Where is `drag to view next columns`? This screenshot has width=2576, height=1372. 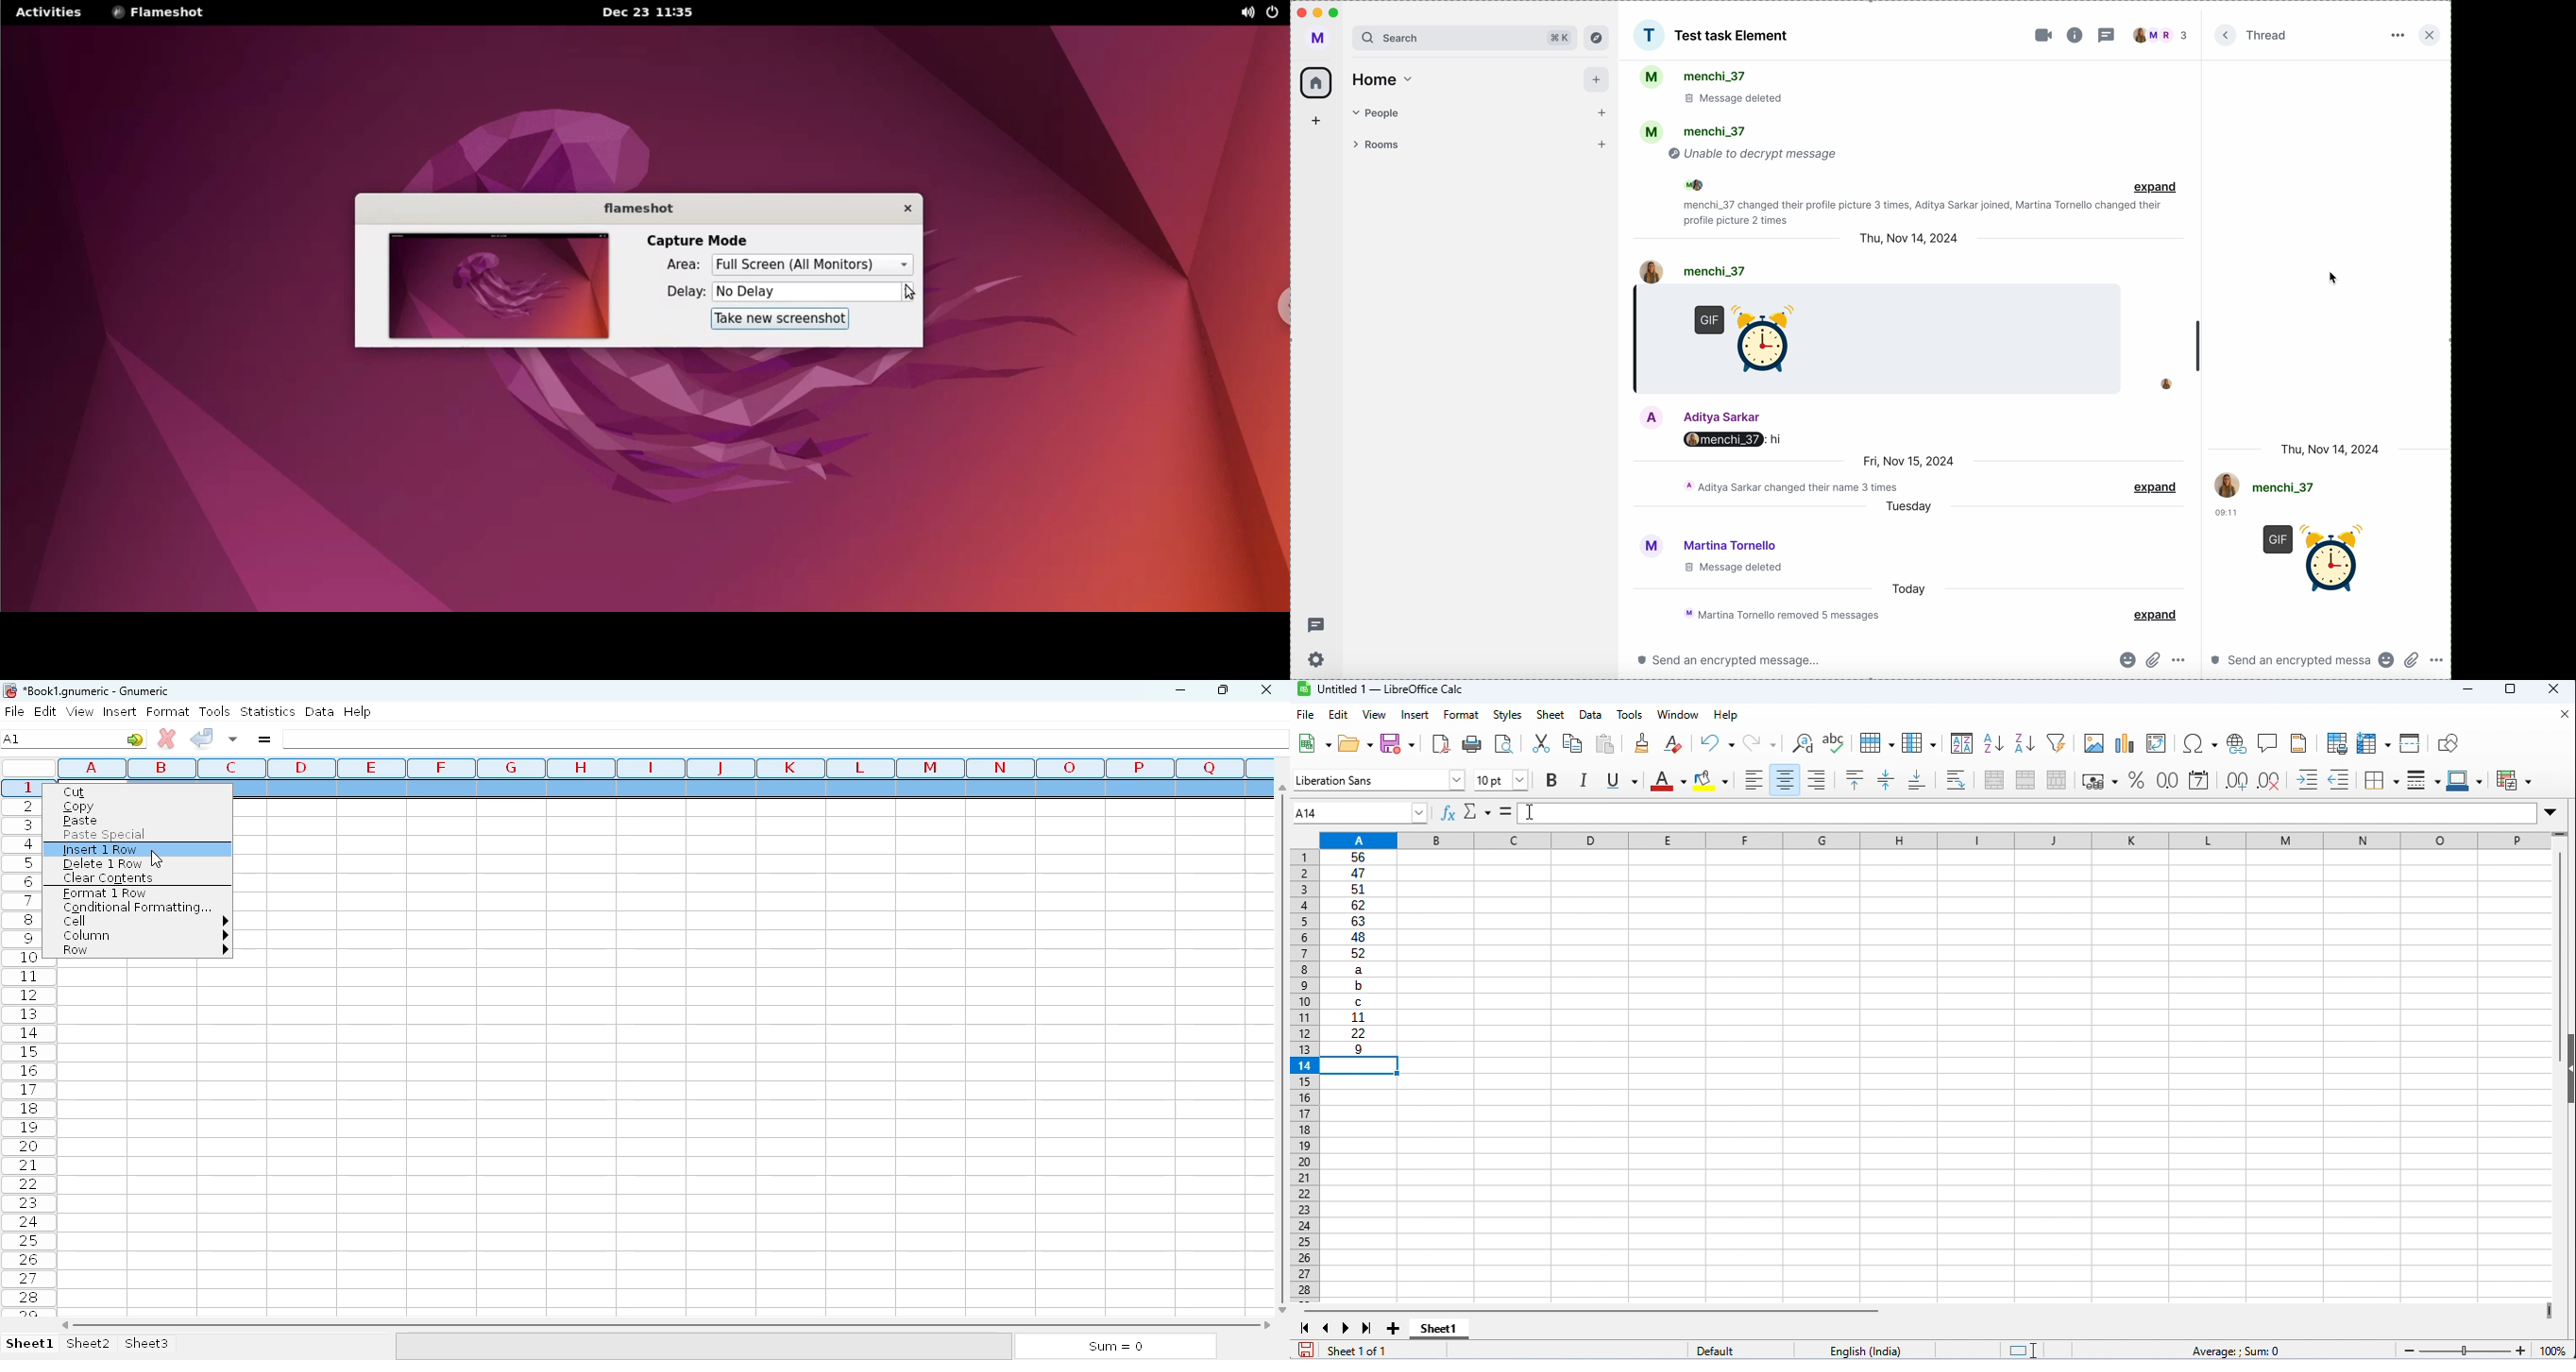 drag to view next columns is located at coordinates (2551, 1311).